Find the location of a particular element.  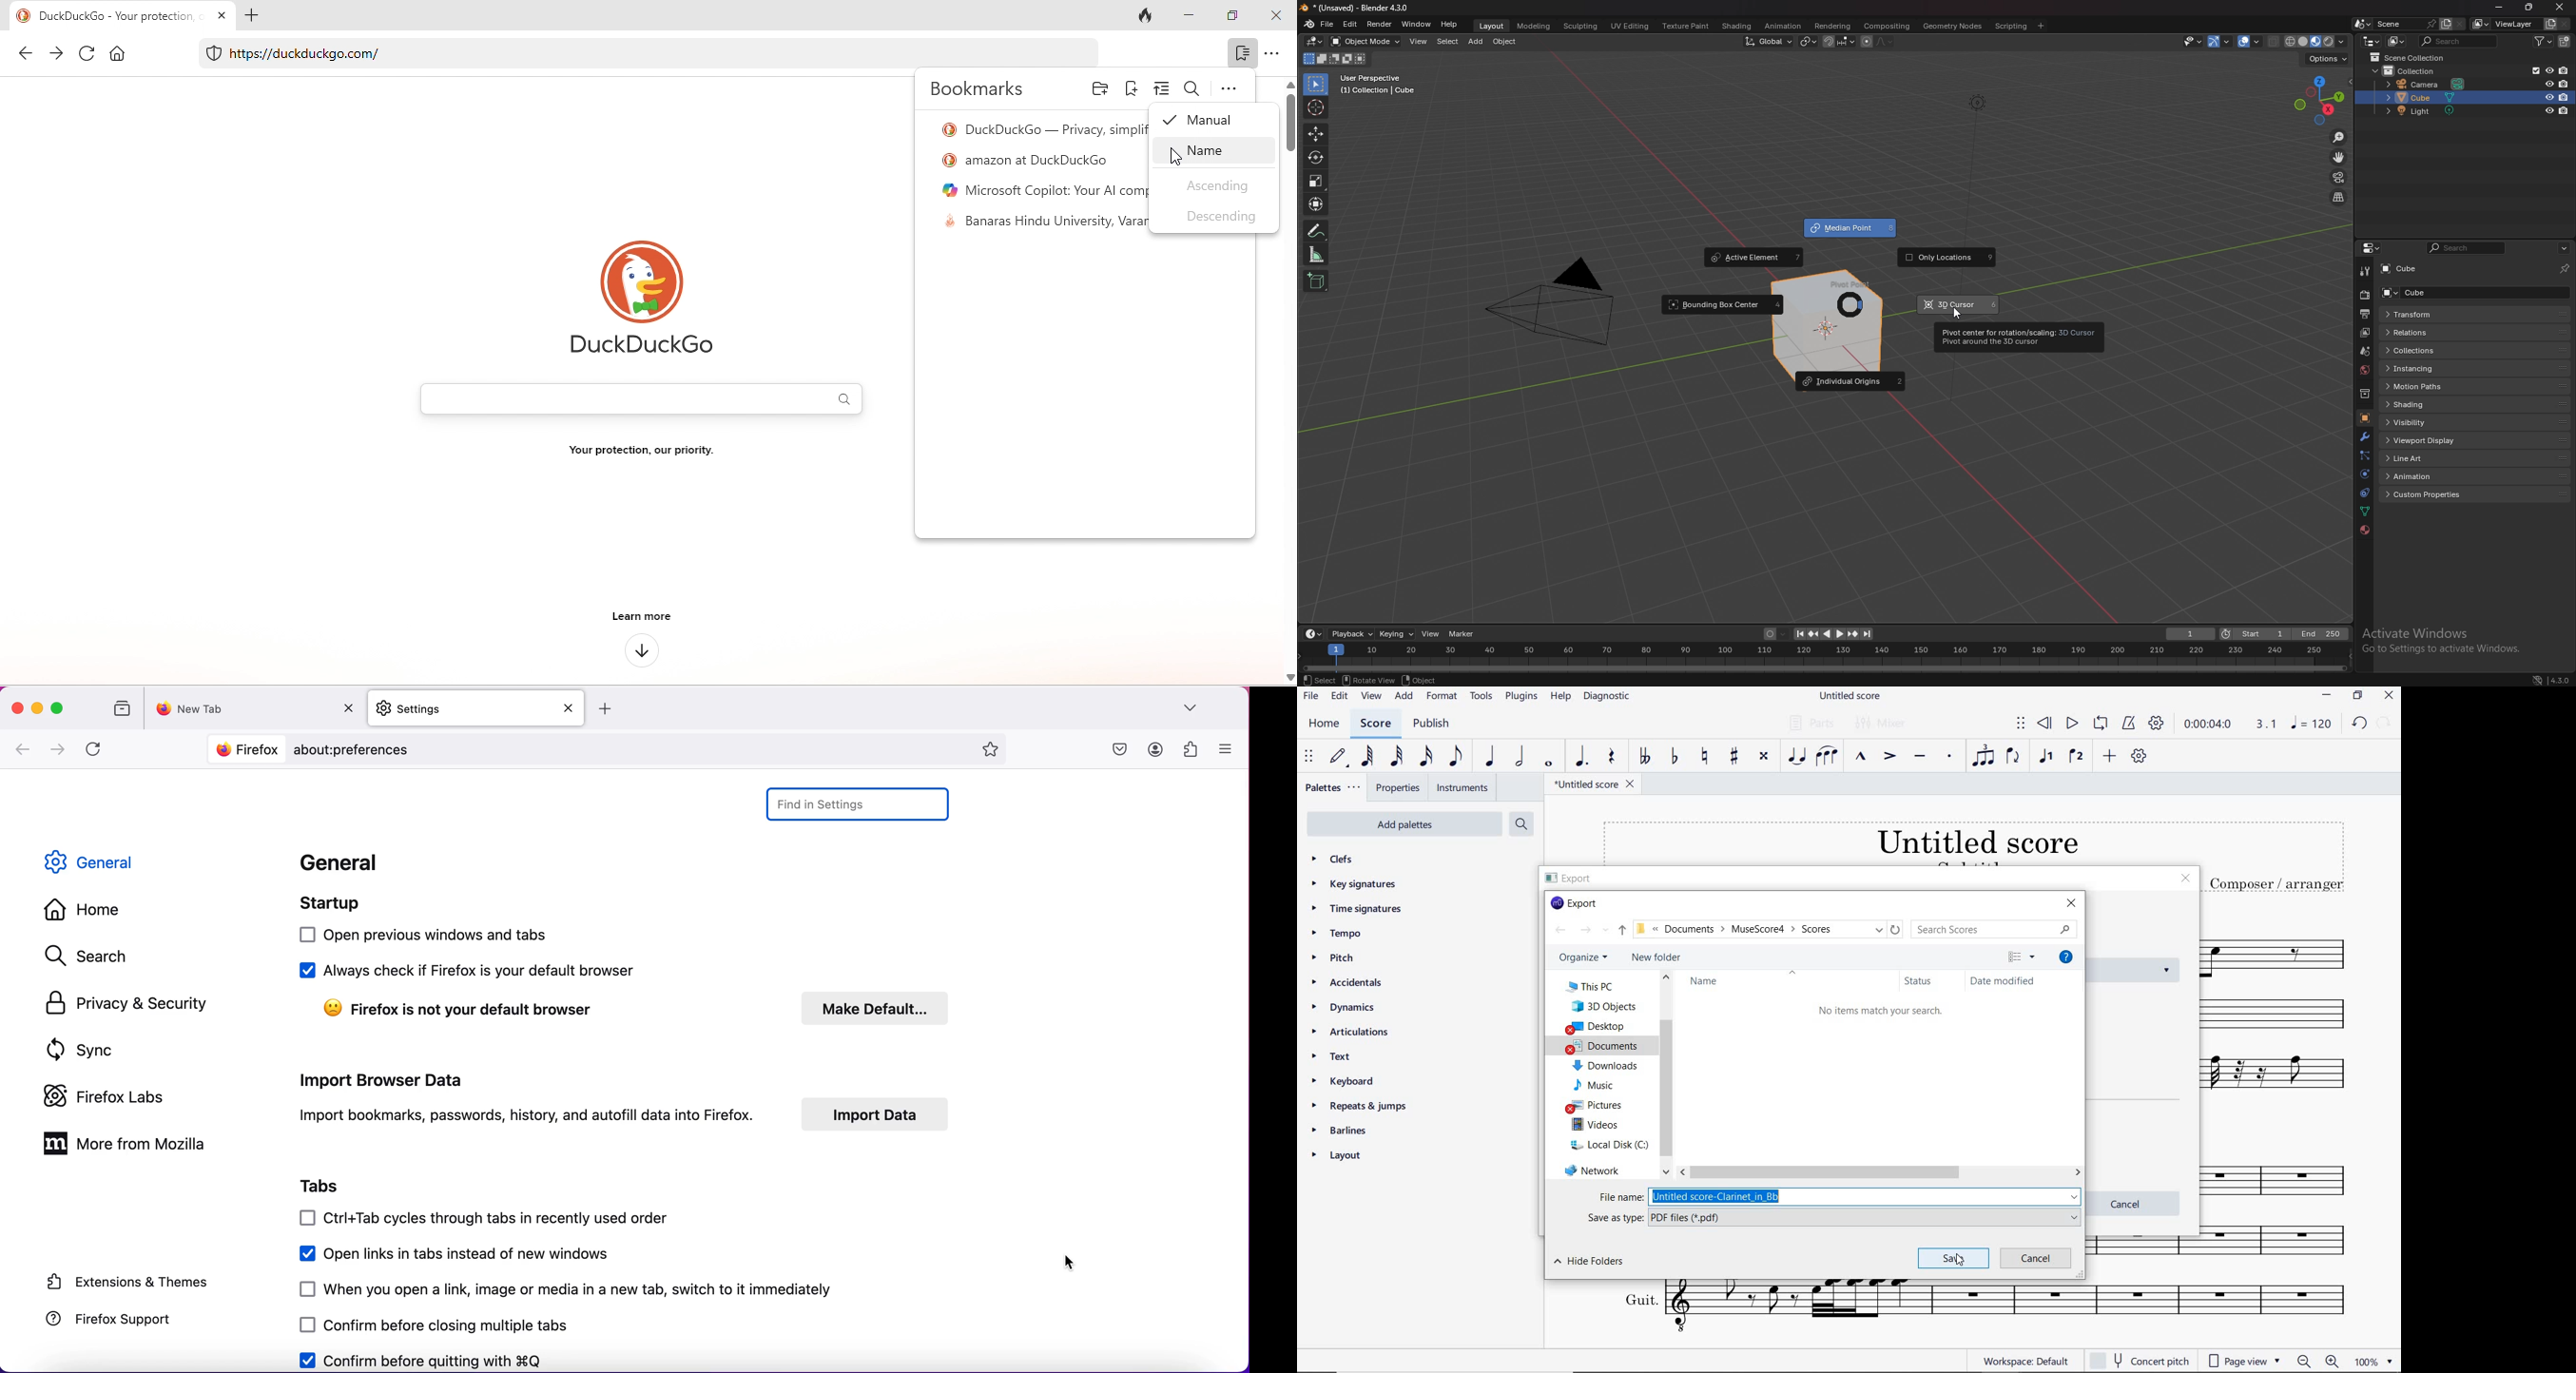

T. Sax is located at coordinates (2281, 1177).